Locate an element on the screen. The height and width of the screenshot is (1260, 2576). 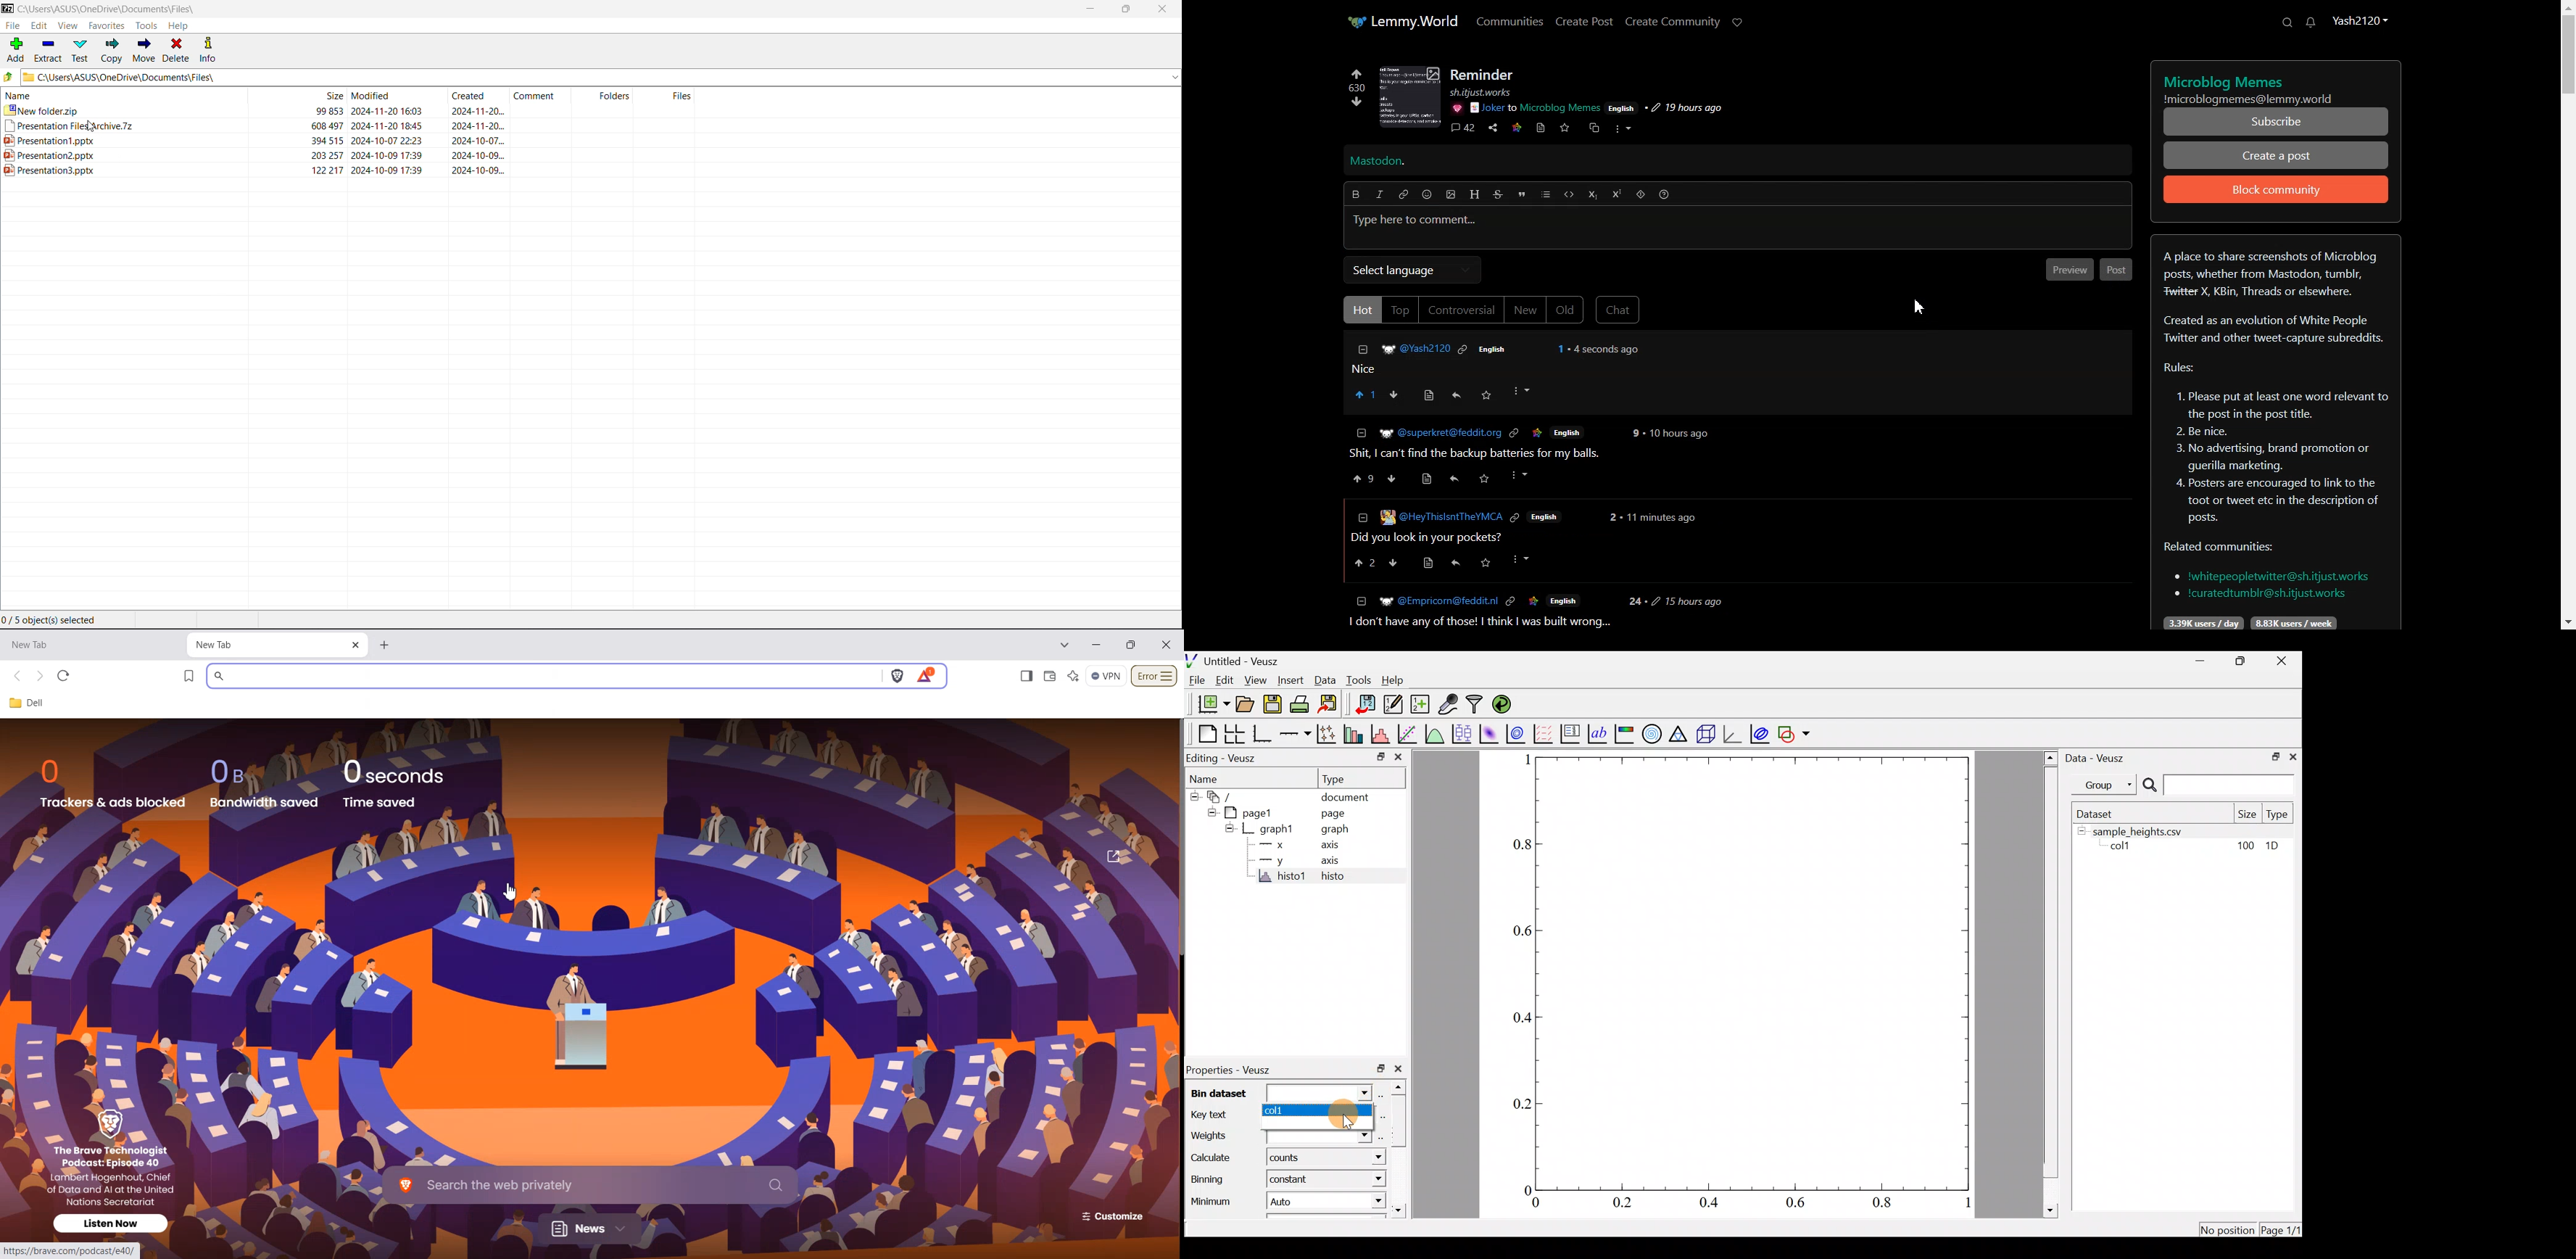
new document is located at coordinates (1210, 707).